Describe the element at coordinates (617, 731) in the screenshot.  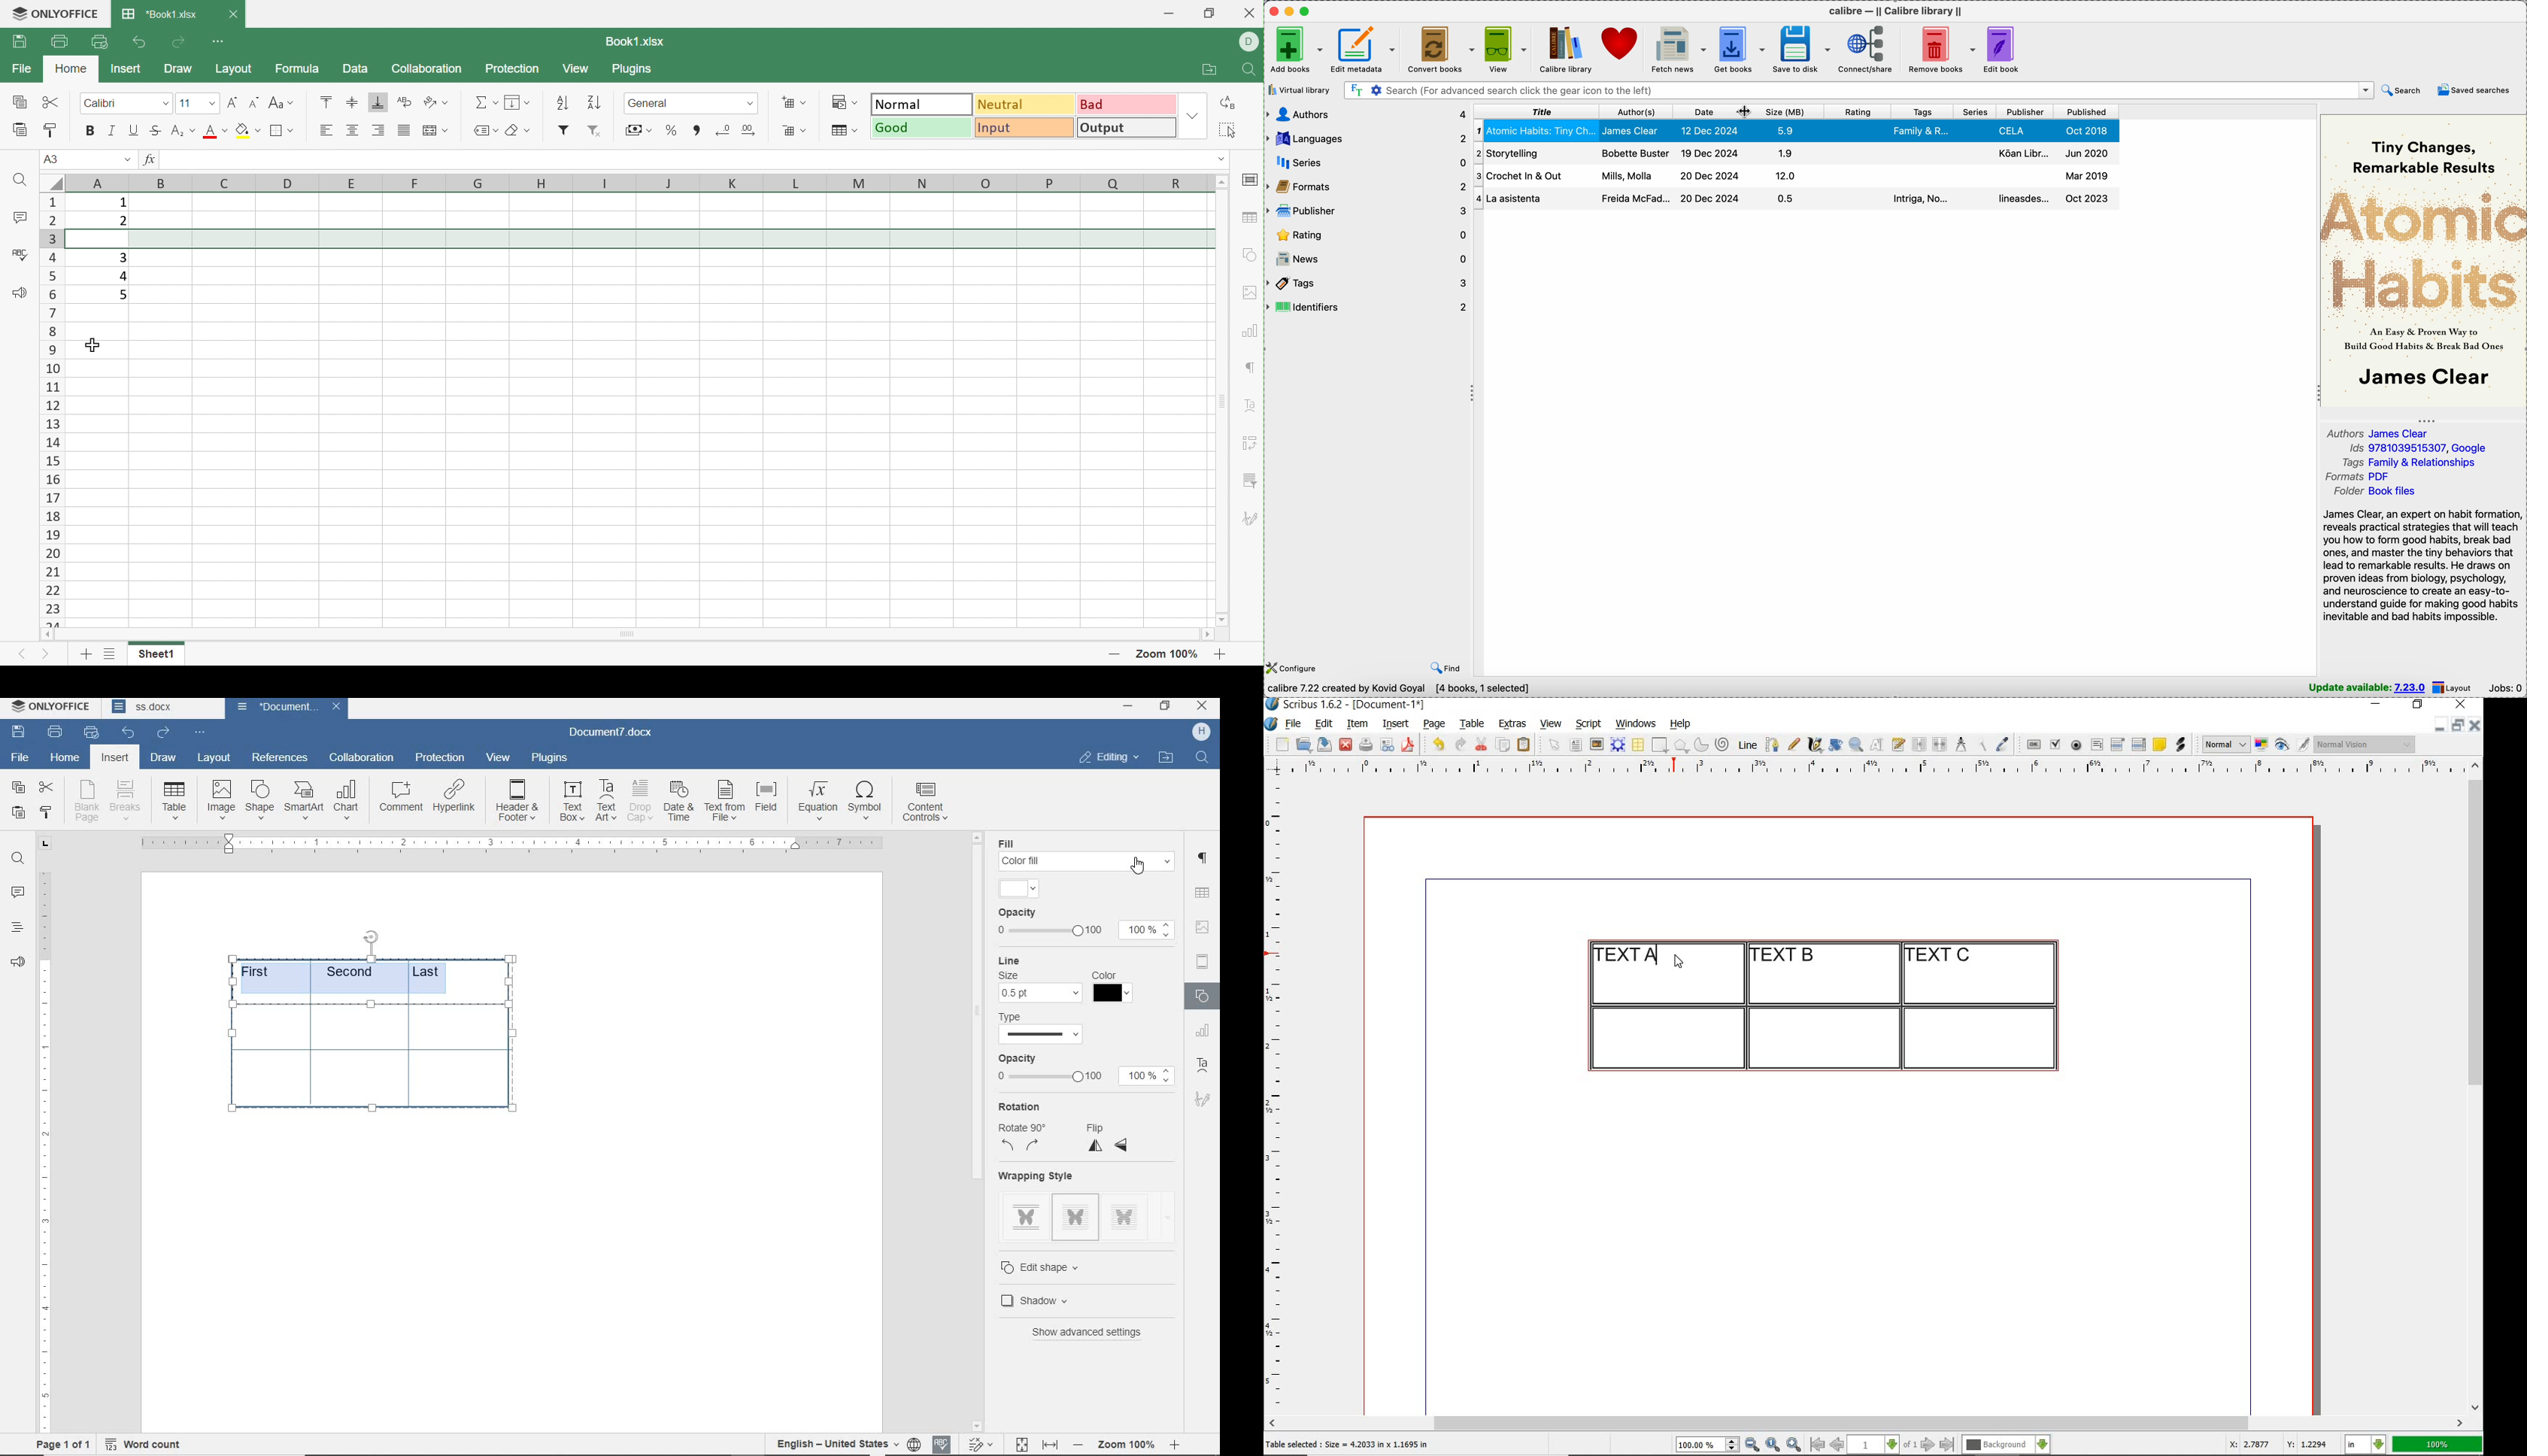
I see `document name` at that location.